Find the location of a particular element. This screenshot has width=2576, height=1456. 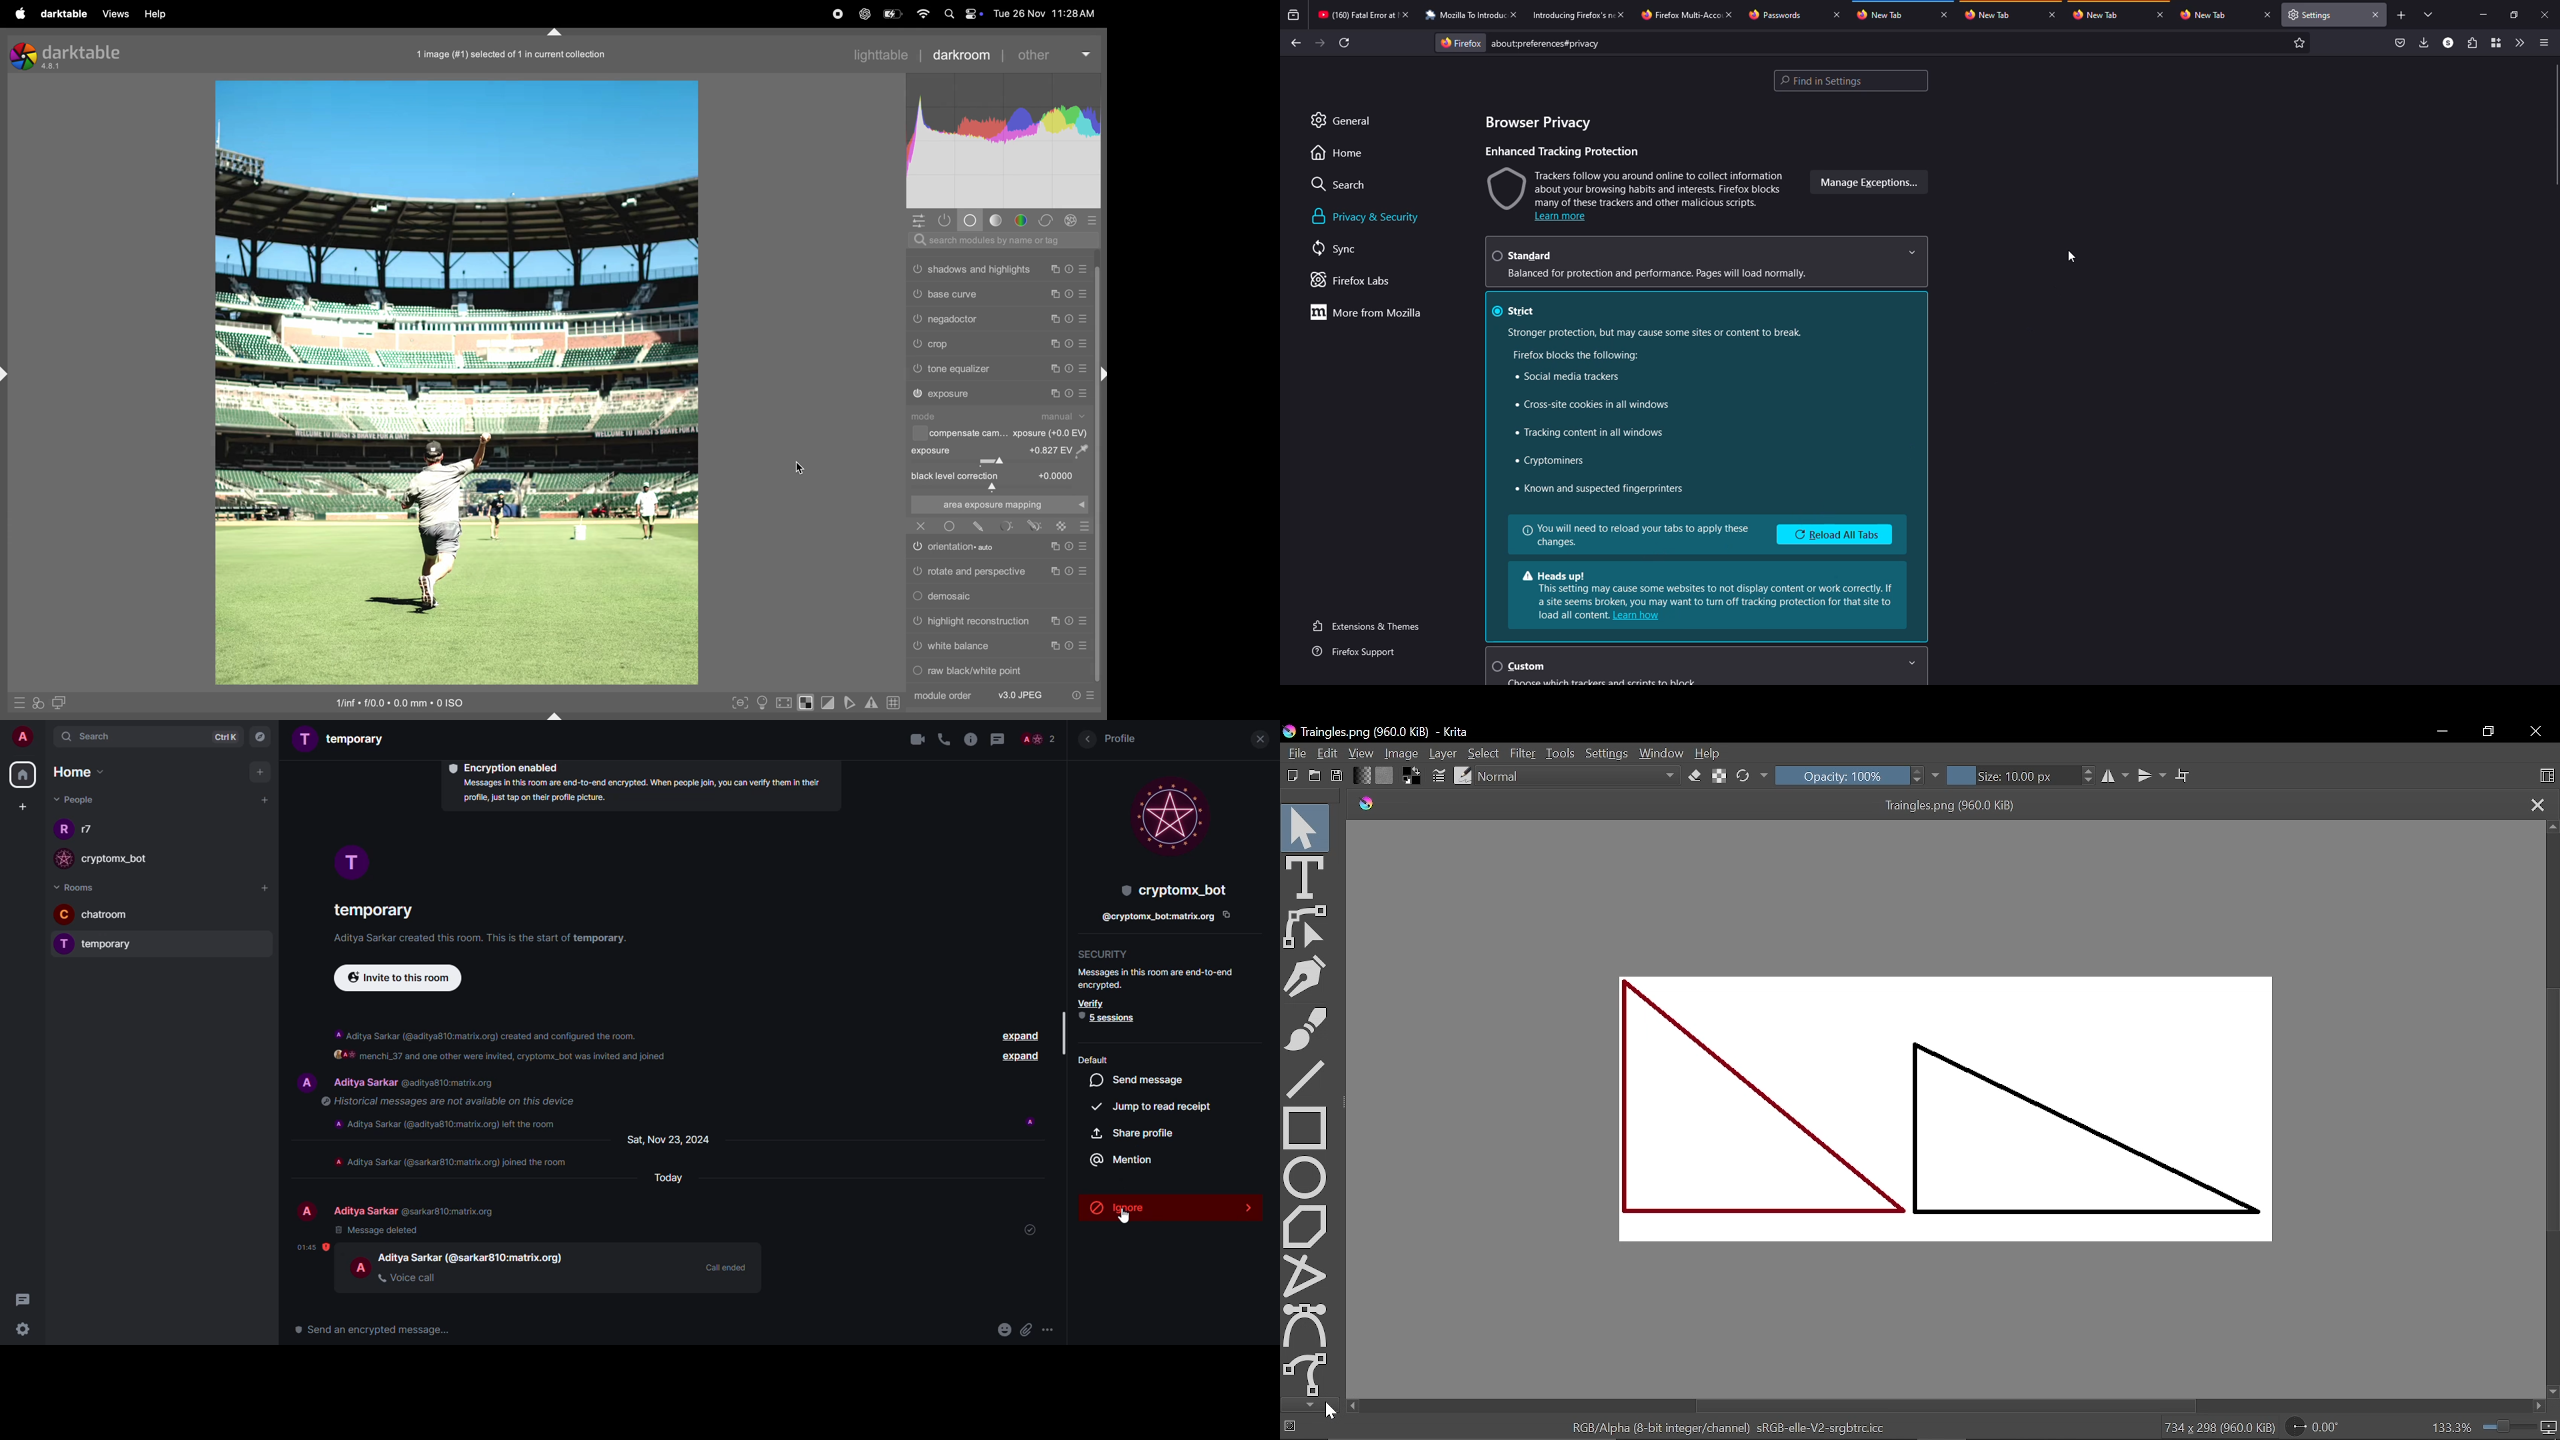

close is located at coordinates (1732, 14).